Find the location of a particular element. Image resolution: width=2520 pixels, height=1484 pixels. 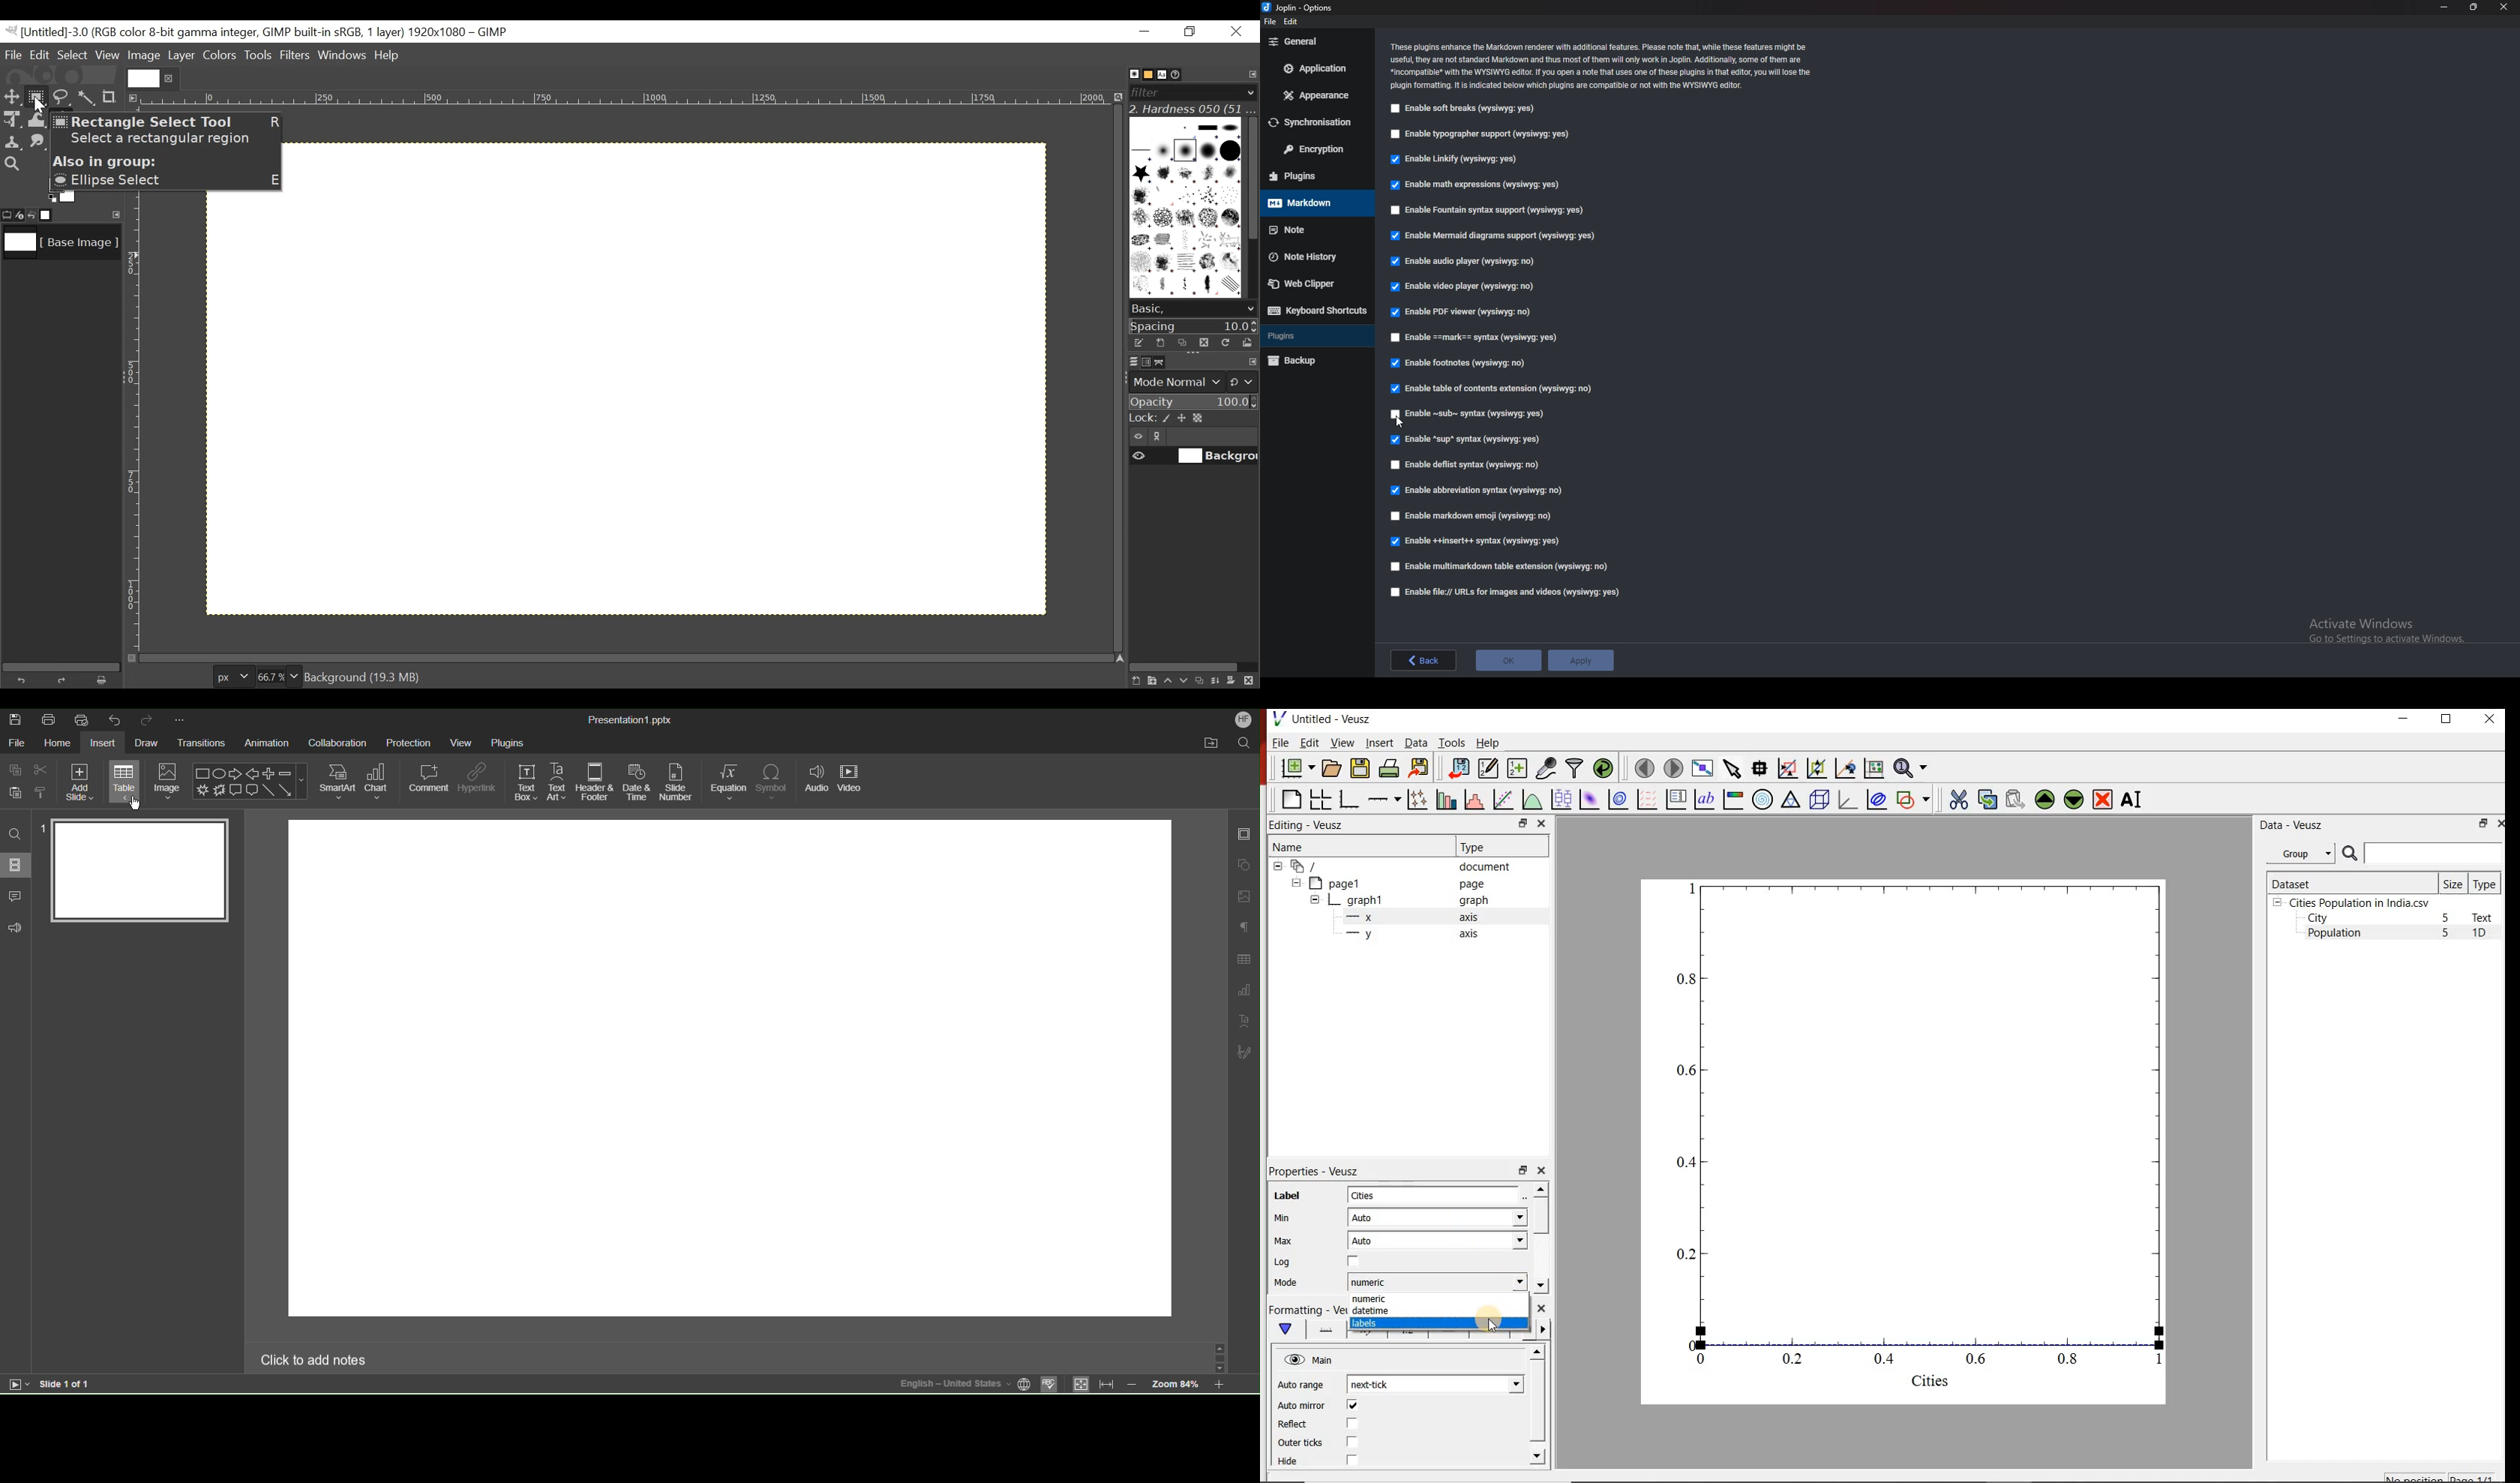

Enable math expressions is located at coordinates (1473, 185).